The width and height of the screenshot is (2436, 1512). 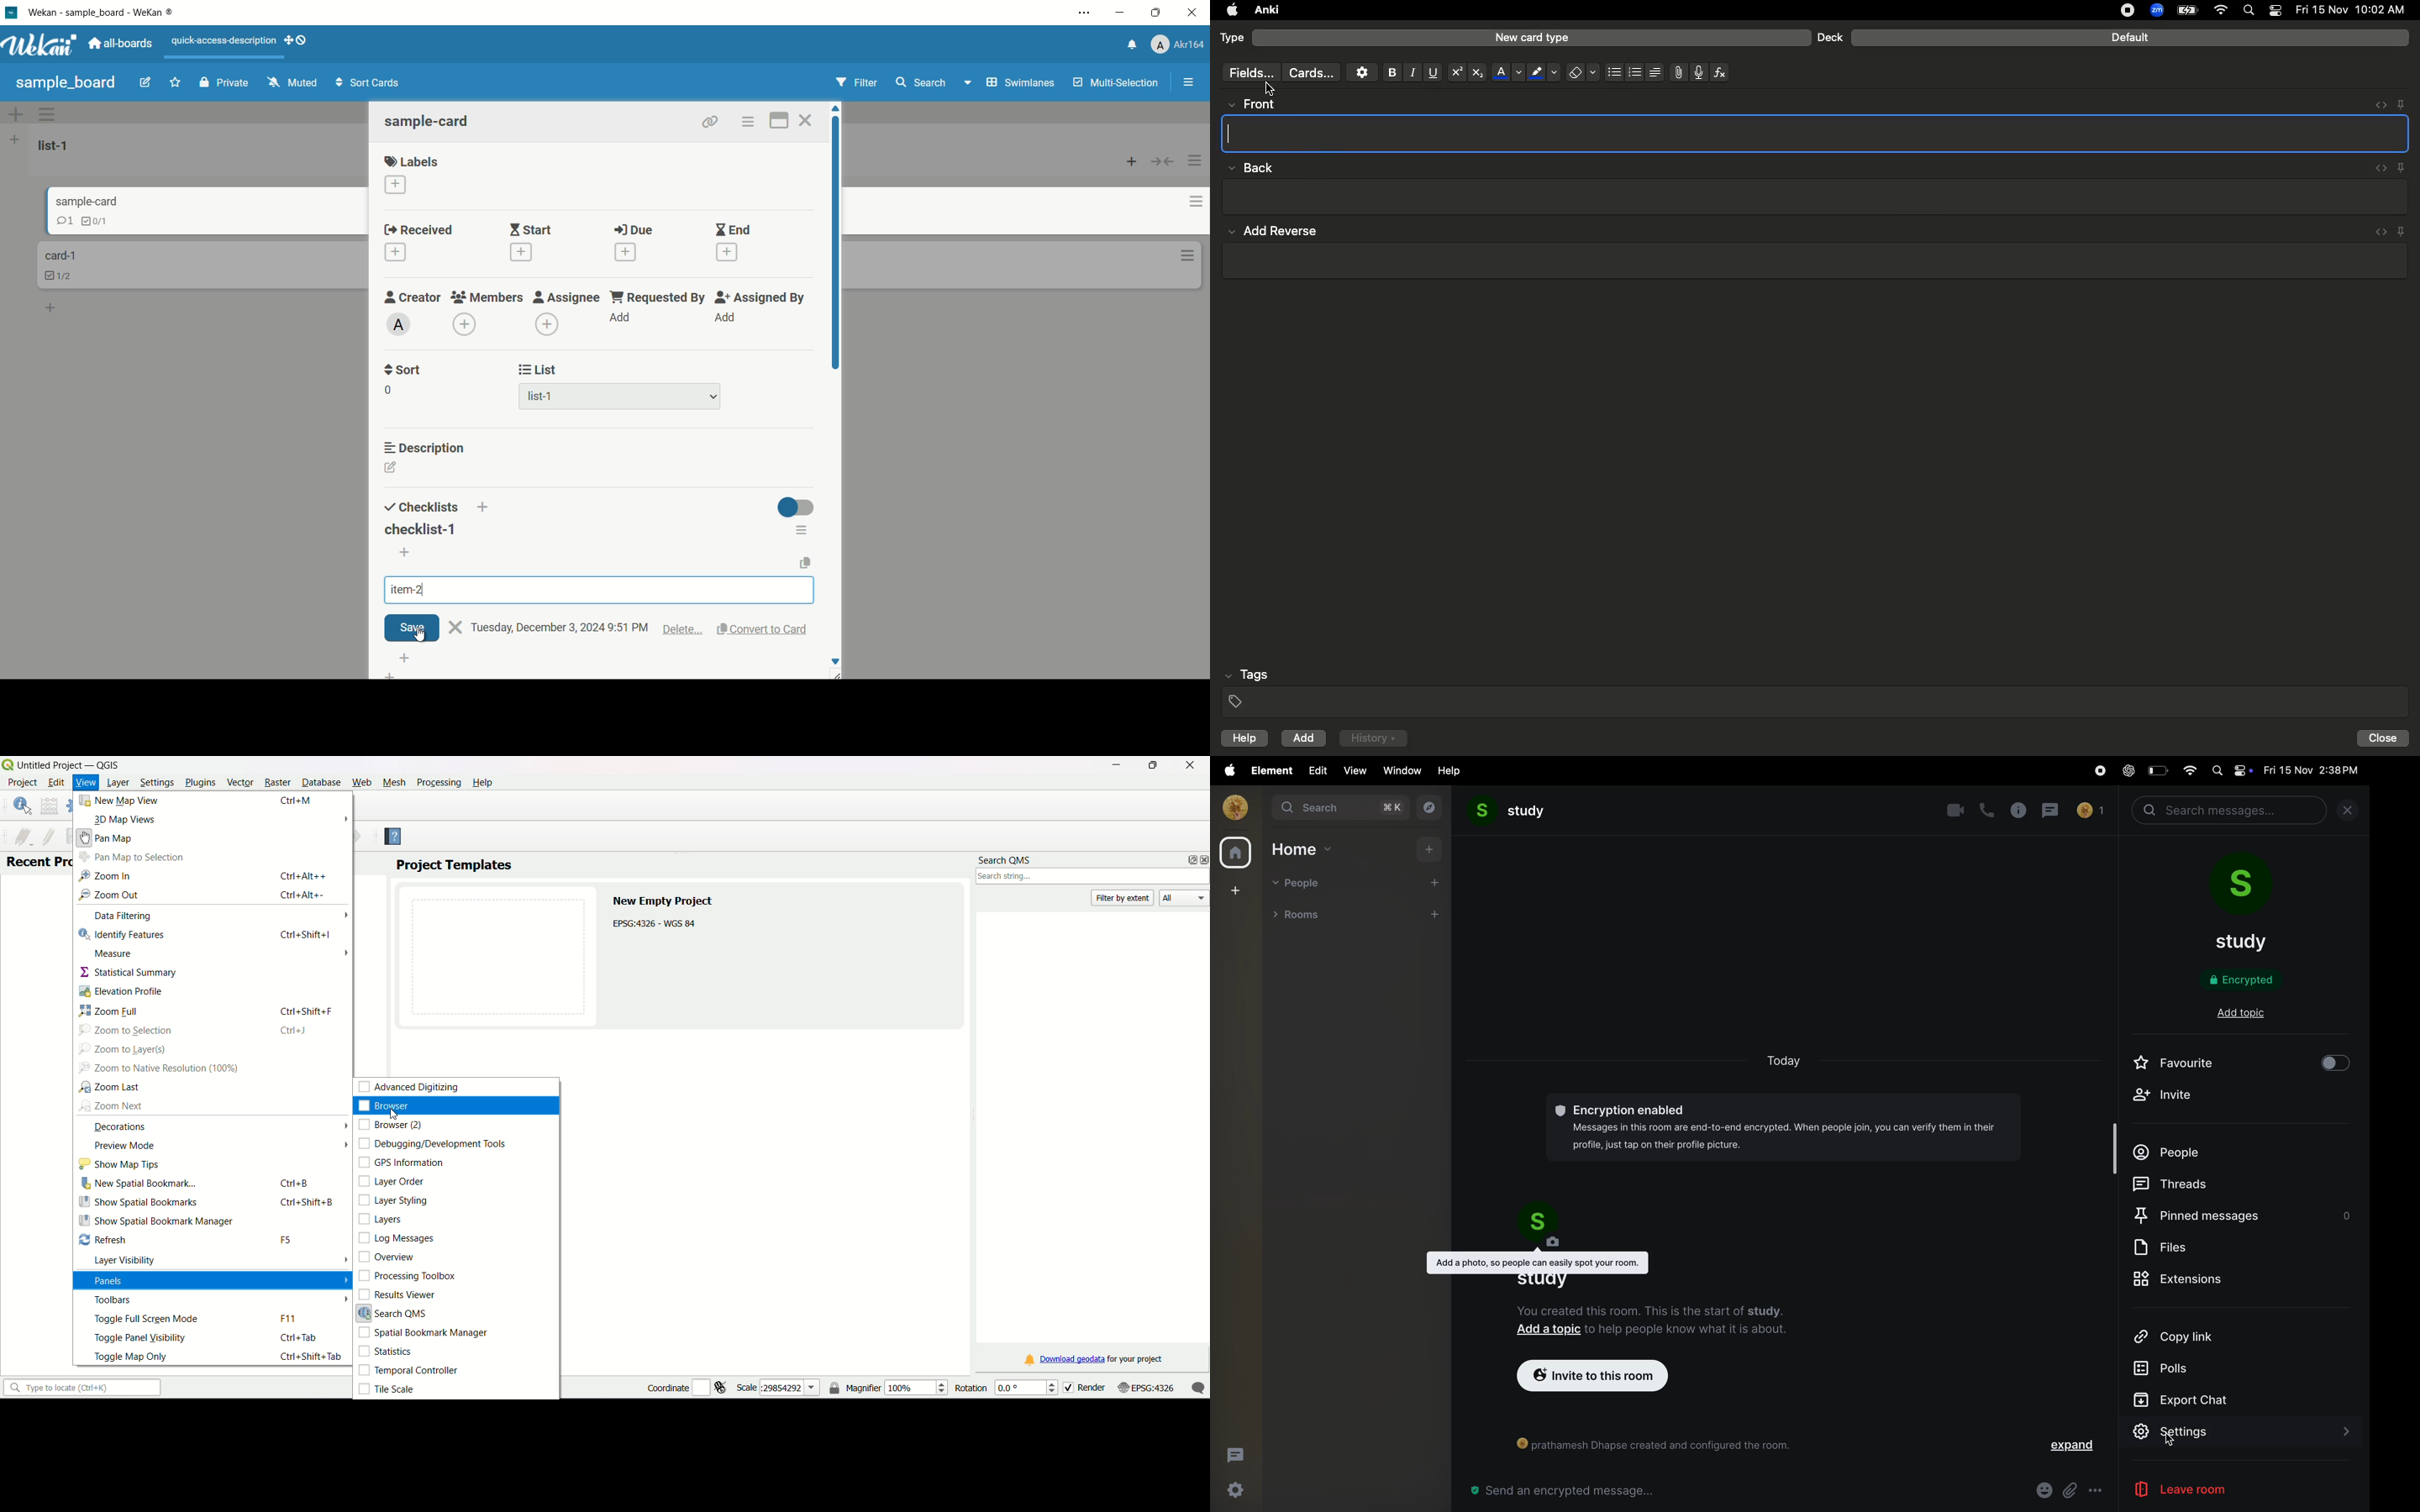 What do you see at coordinates (399, 324) in the screenshot?
I see `admin` at bounding box center [399, 324].